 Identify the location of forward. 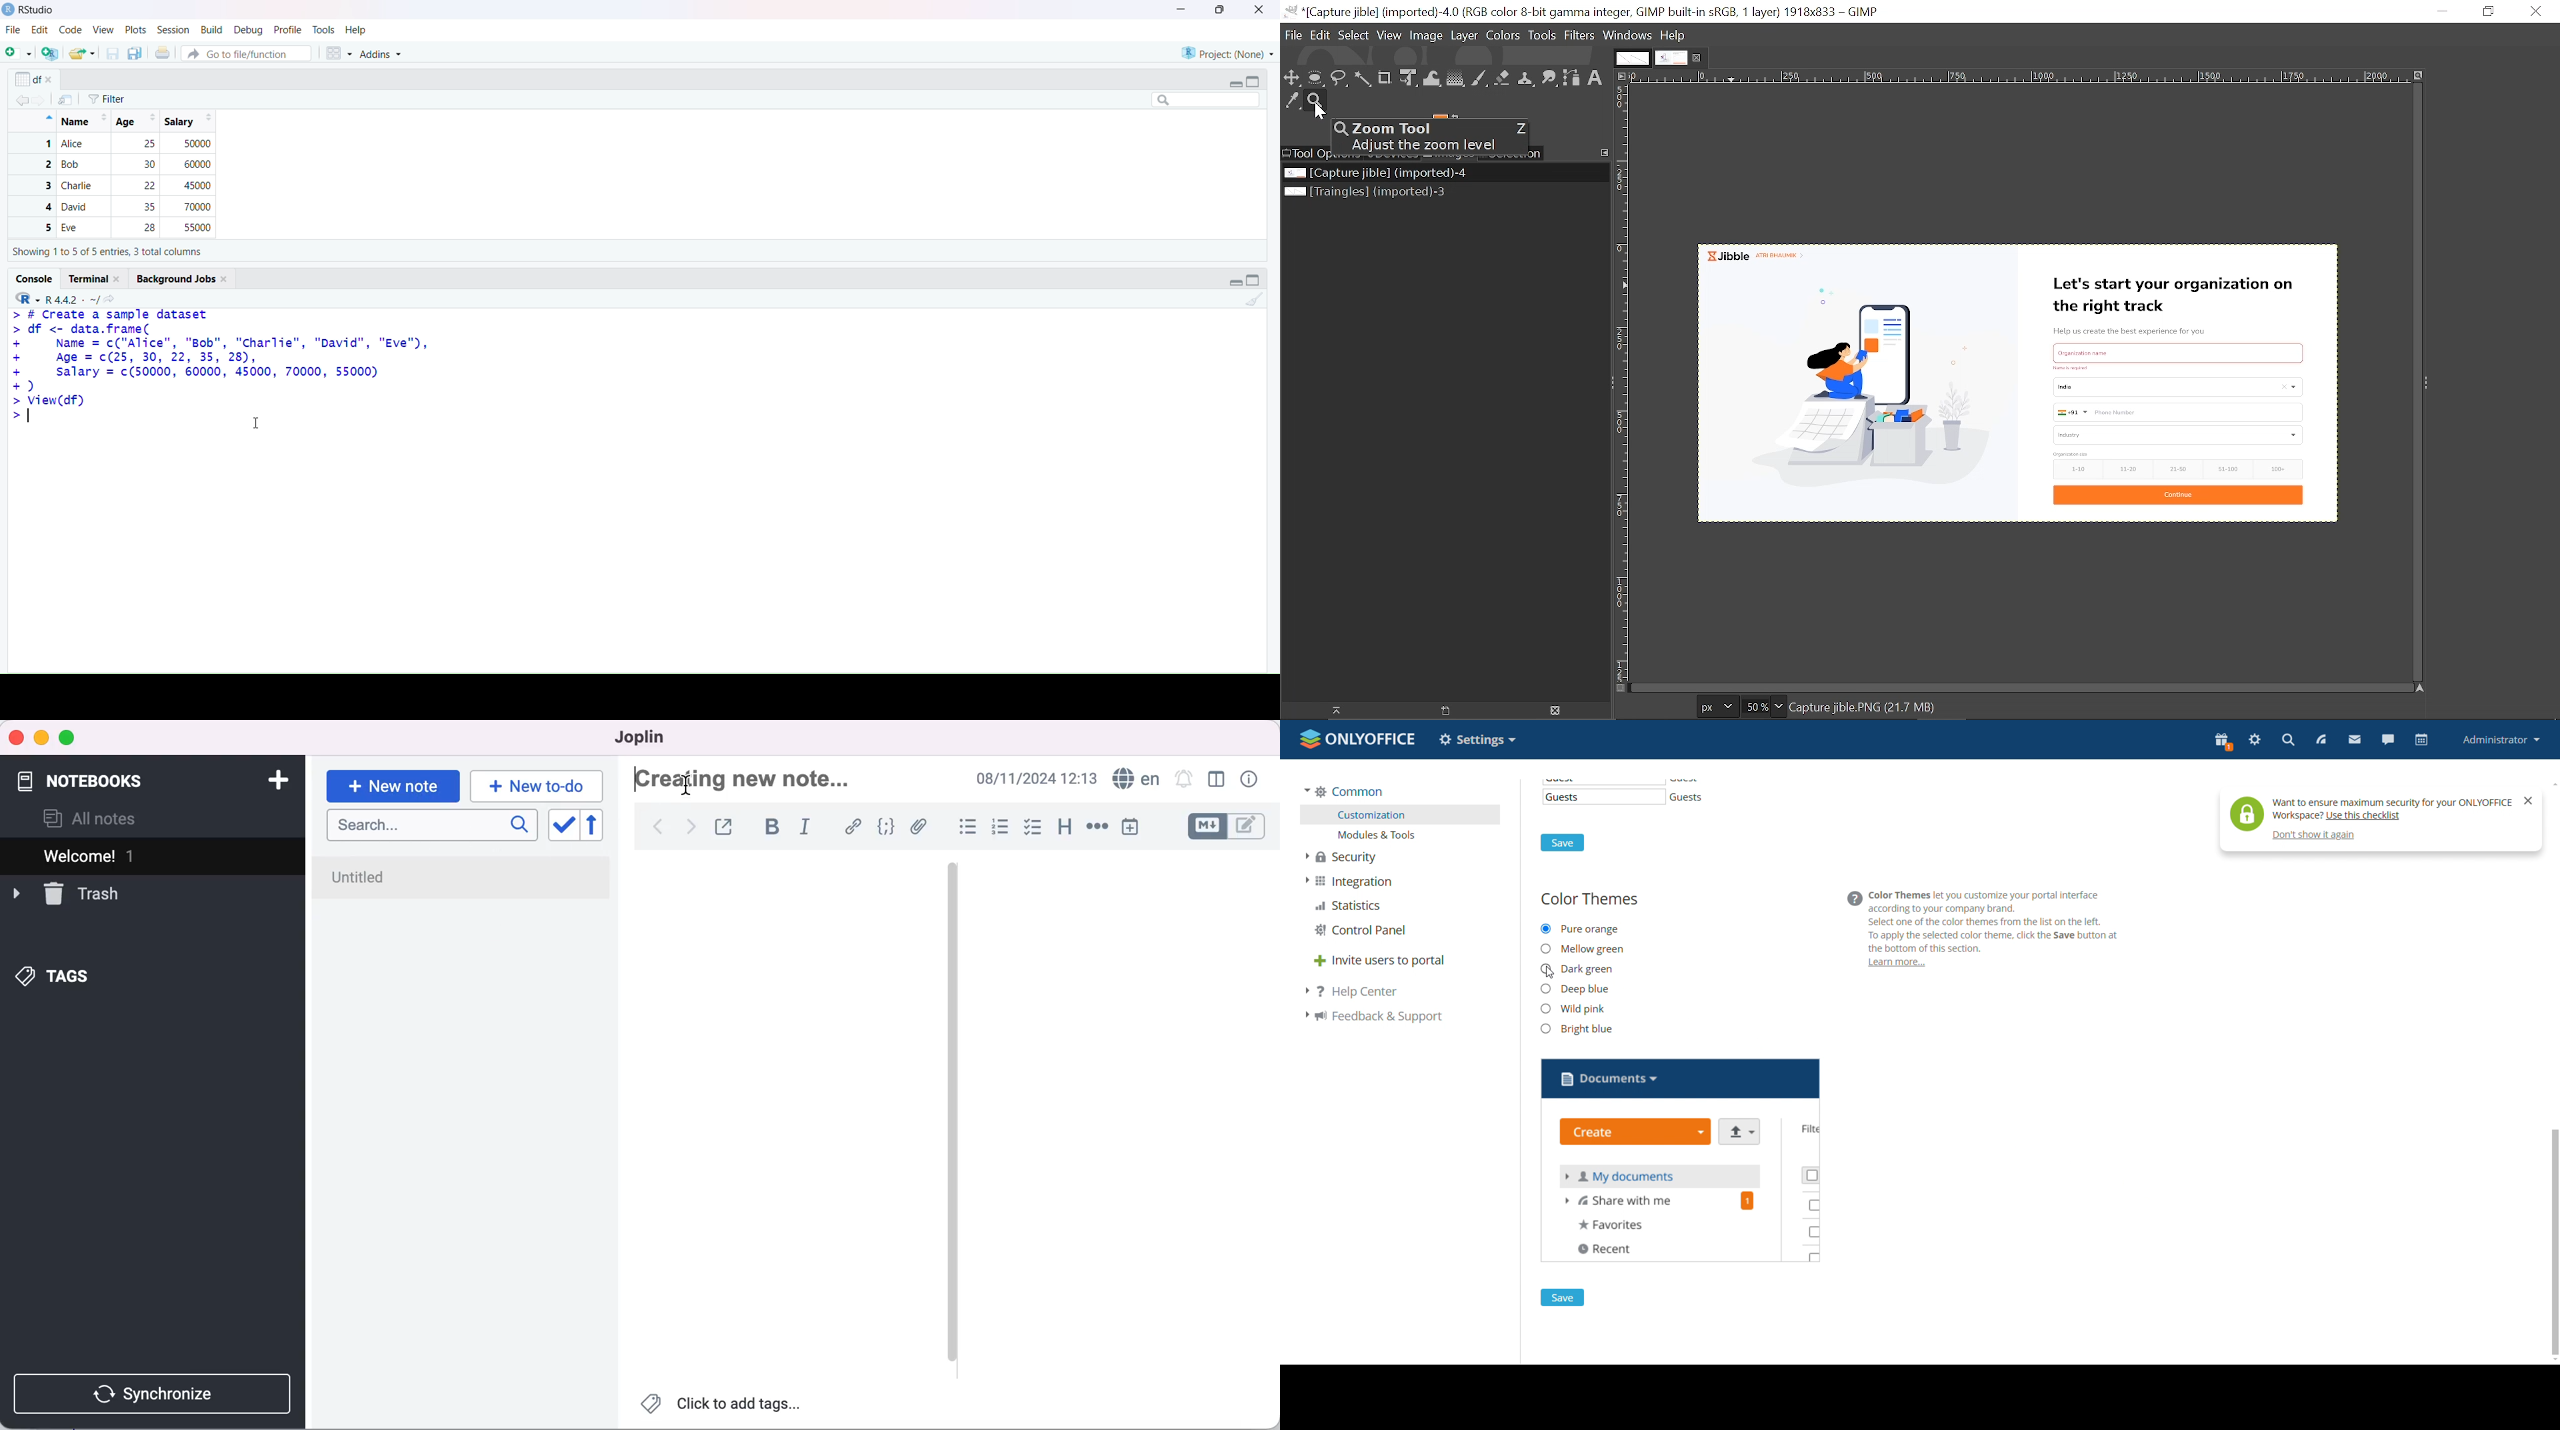
(688, 831).